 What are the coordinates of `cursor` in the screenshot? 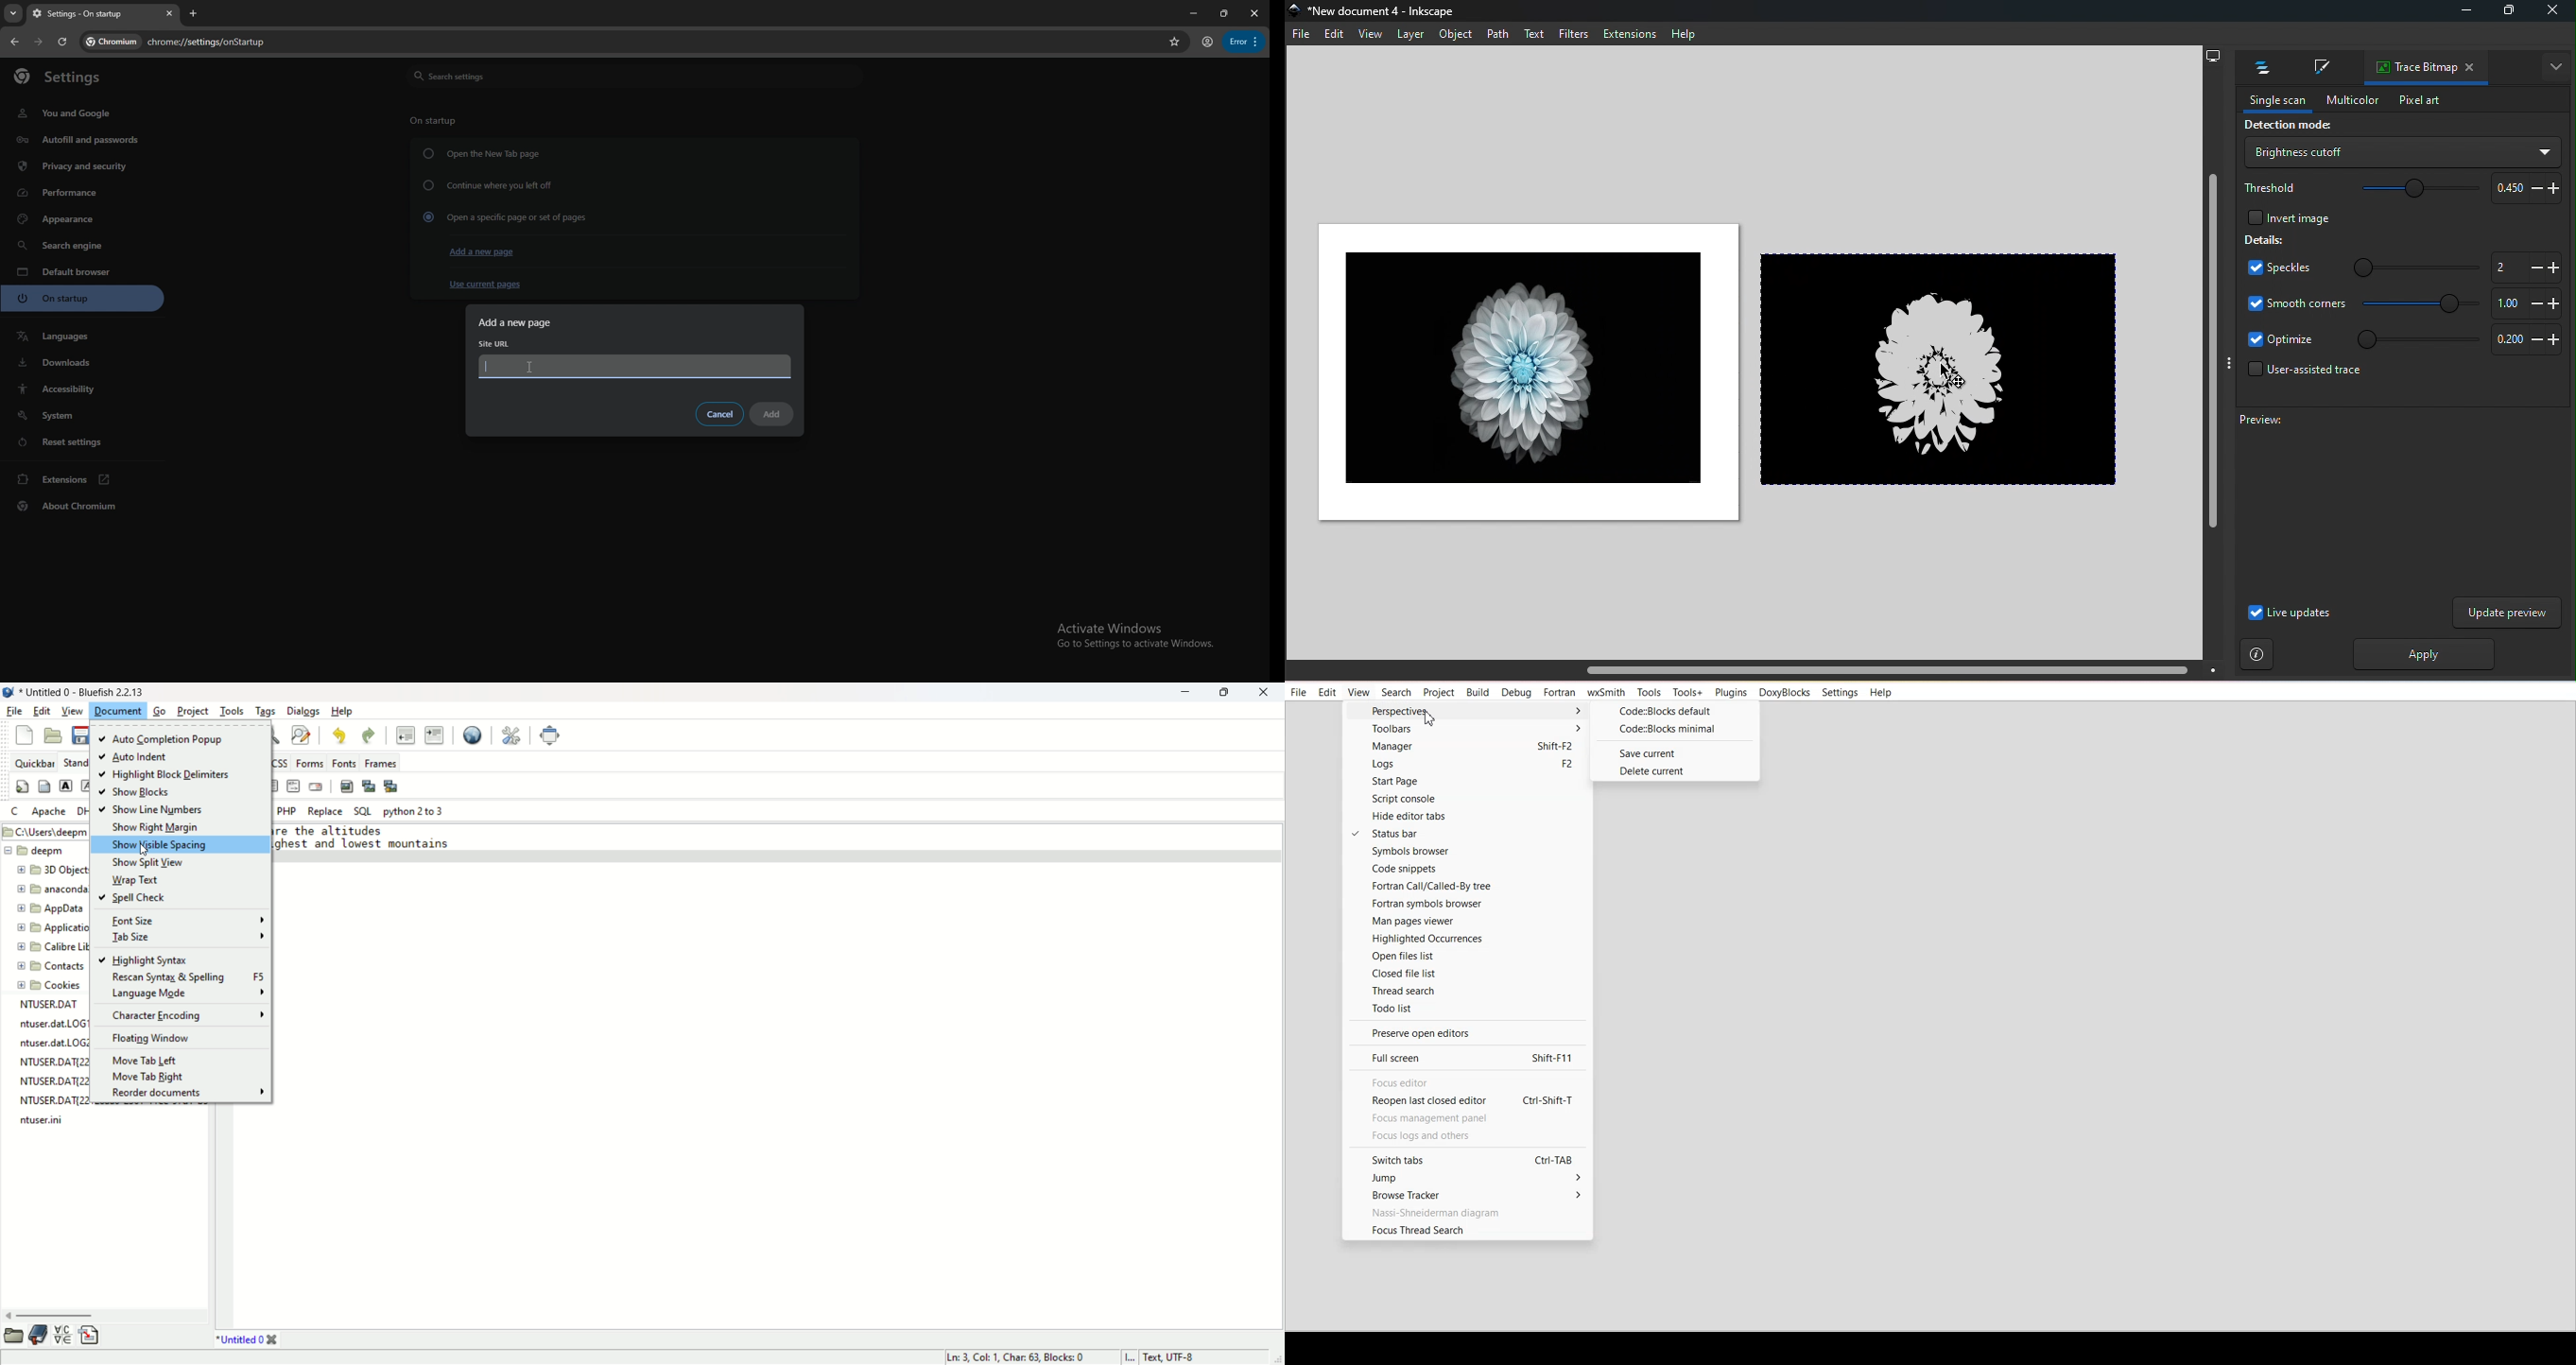 It's located at (1945, 371).